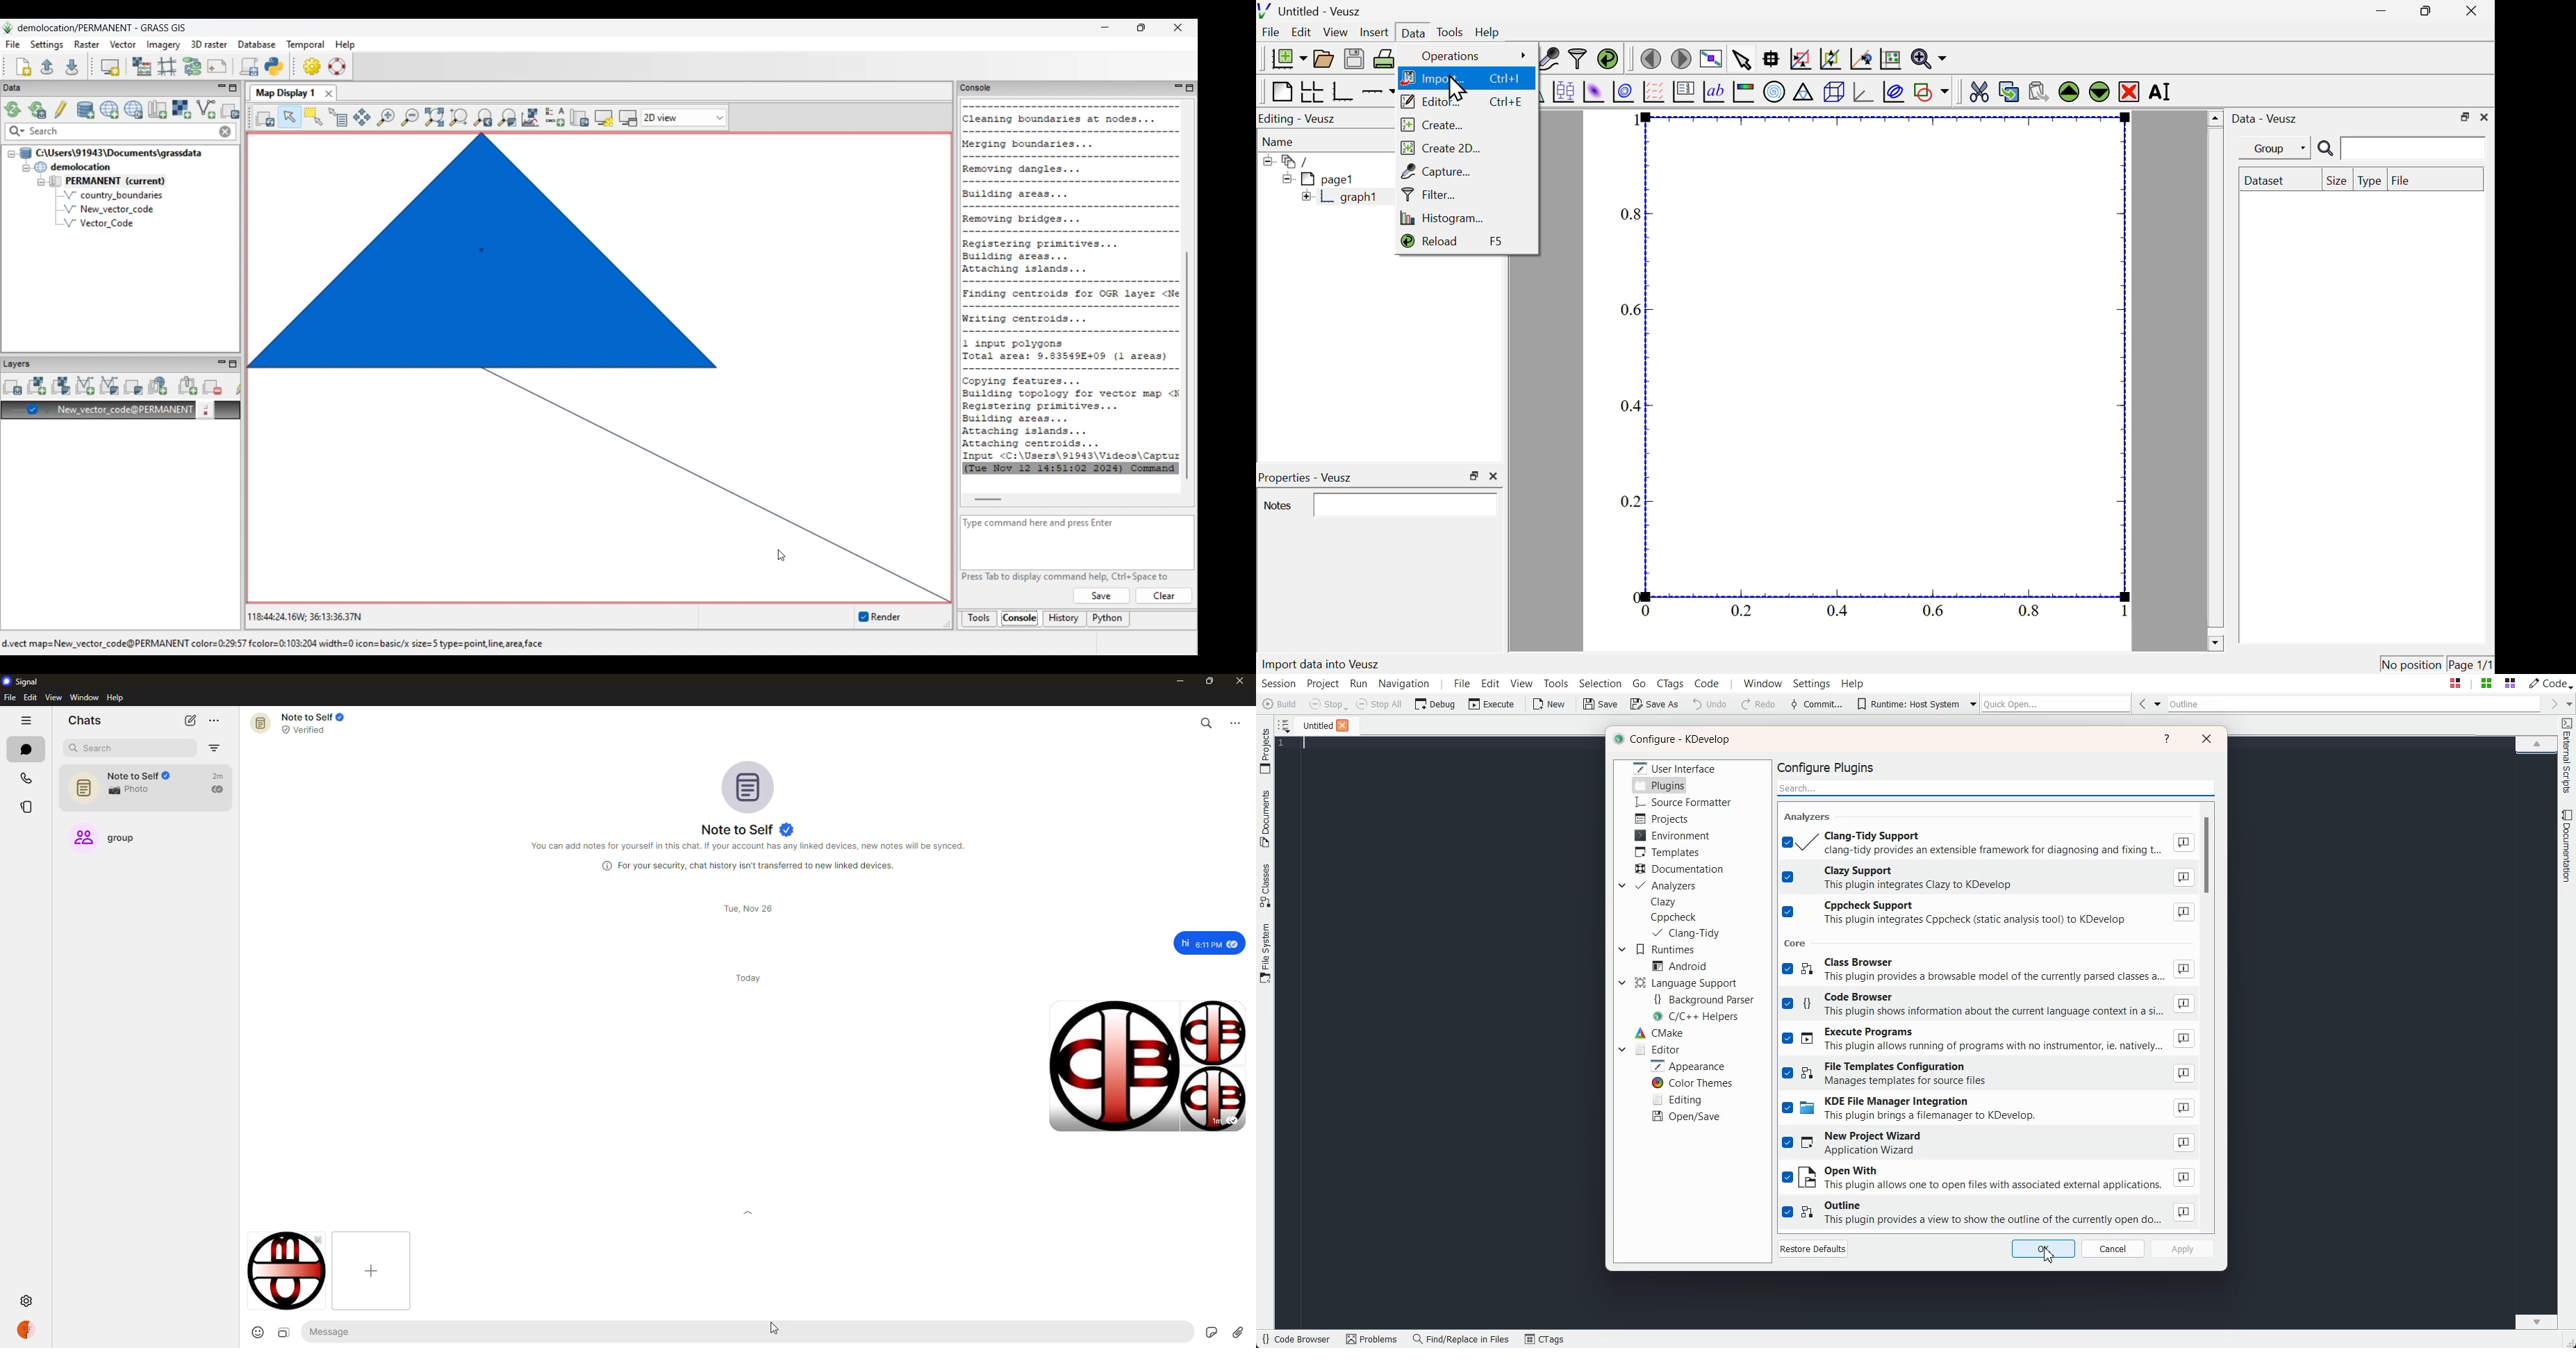 Image resolution: width=2576 pixels, height=1372 pixels. Describe the element at coordinates (780, 1323) in the screenshot. I see `cursor` at that location.